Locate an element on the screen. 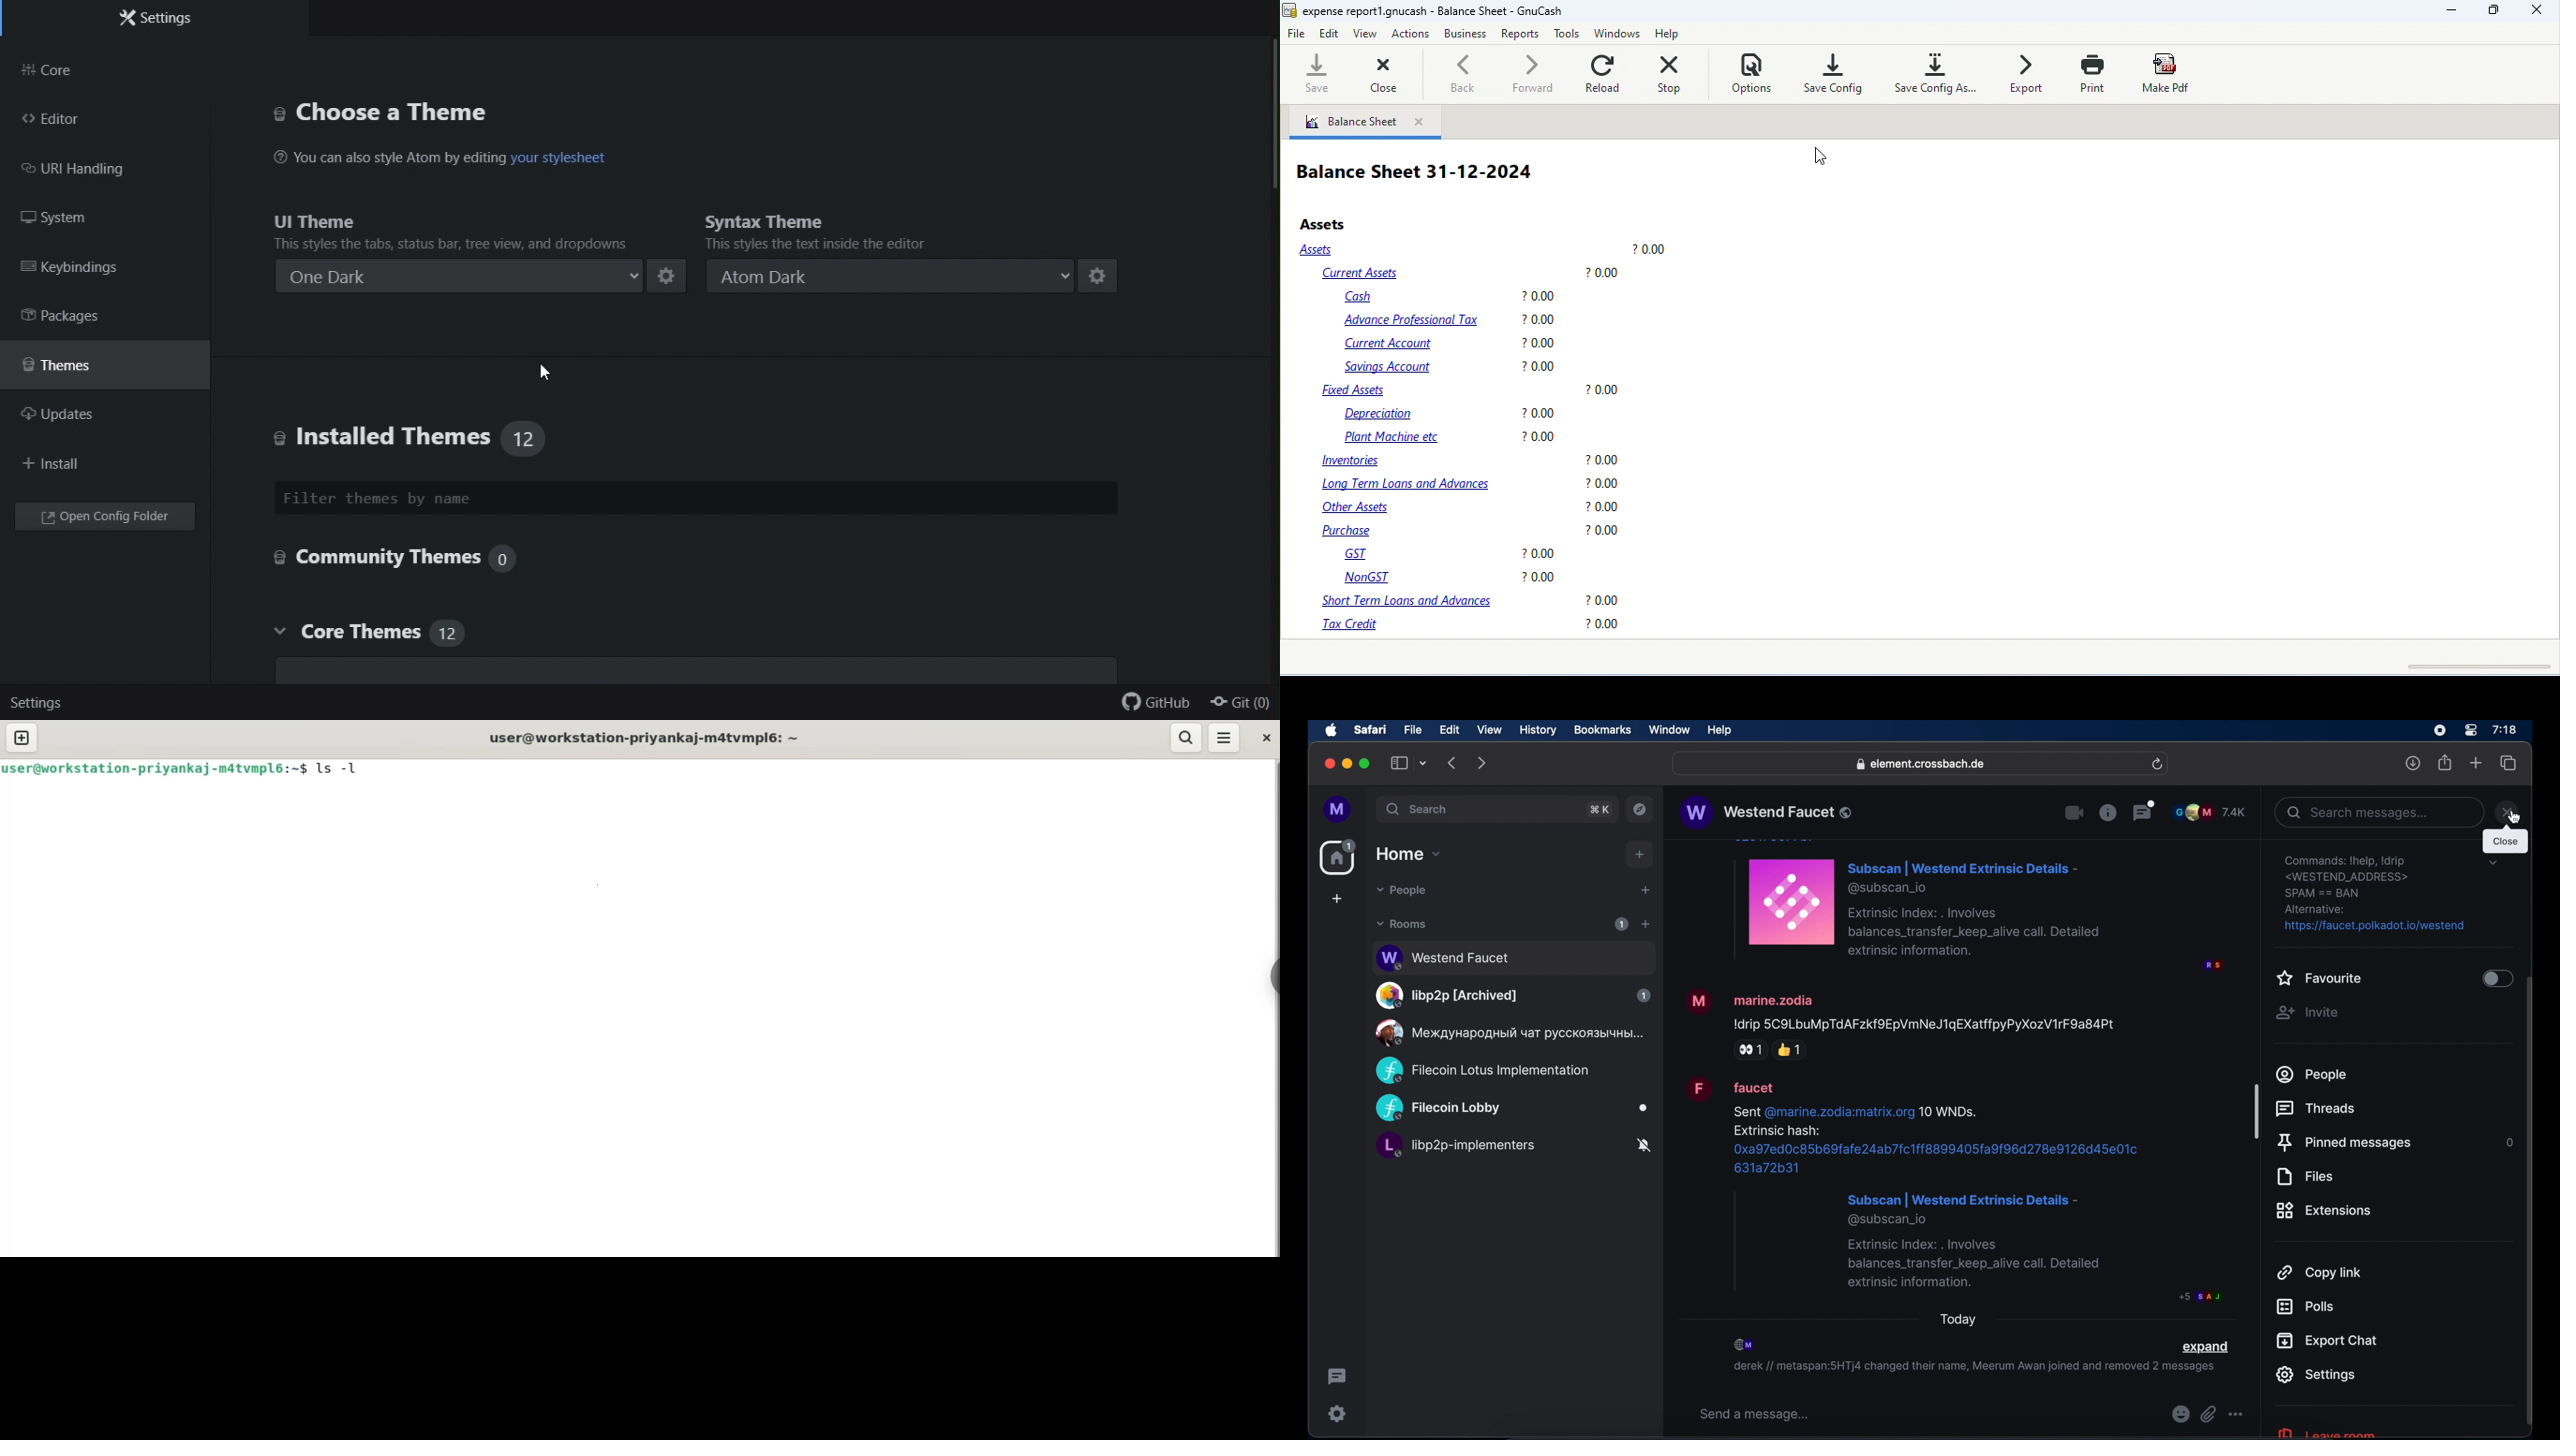  purchase is located at coordinates (1472, 532).